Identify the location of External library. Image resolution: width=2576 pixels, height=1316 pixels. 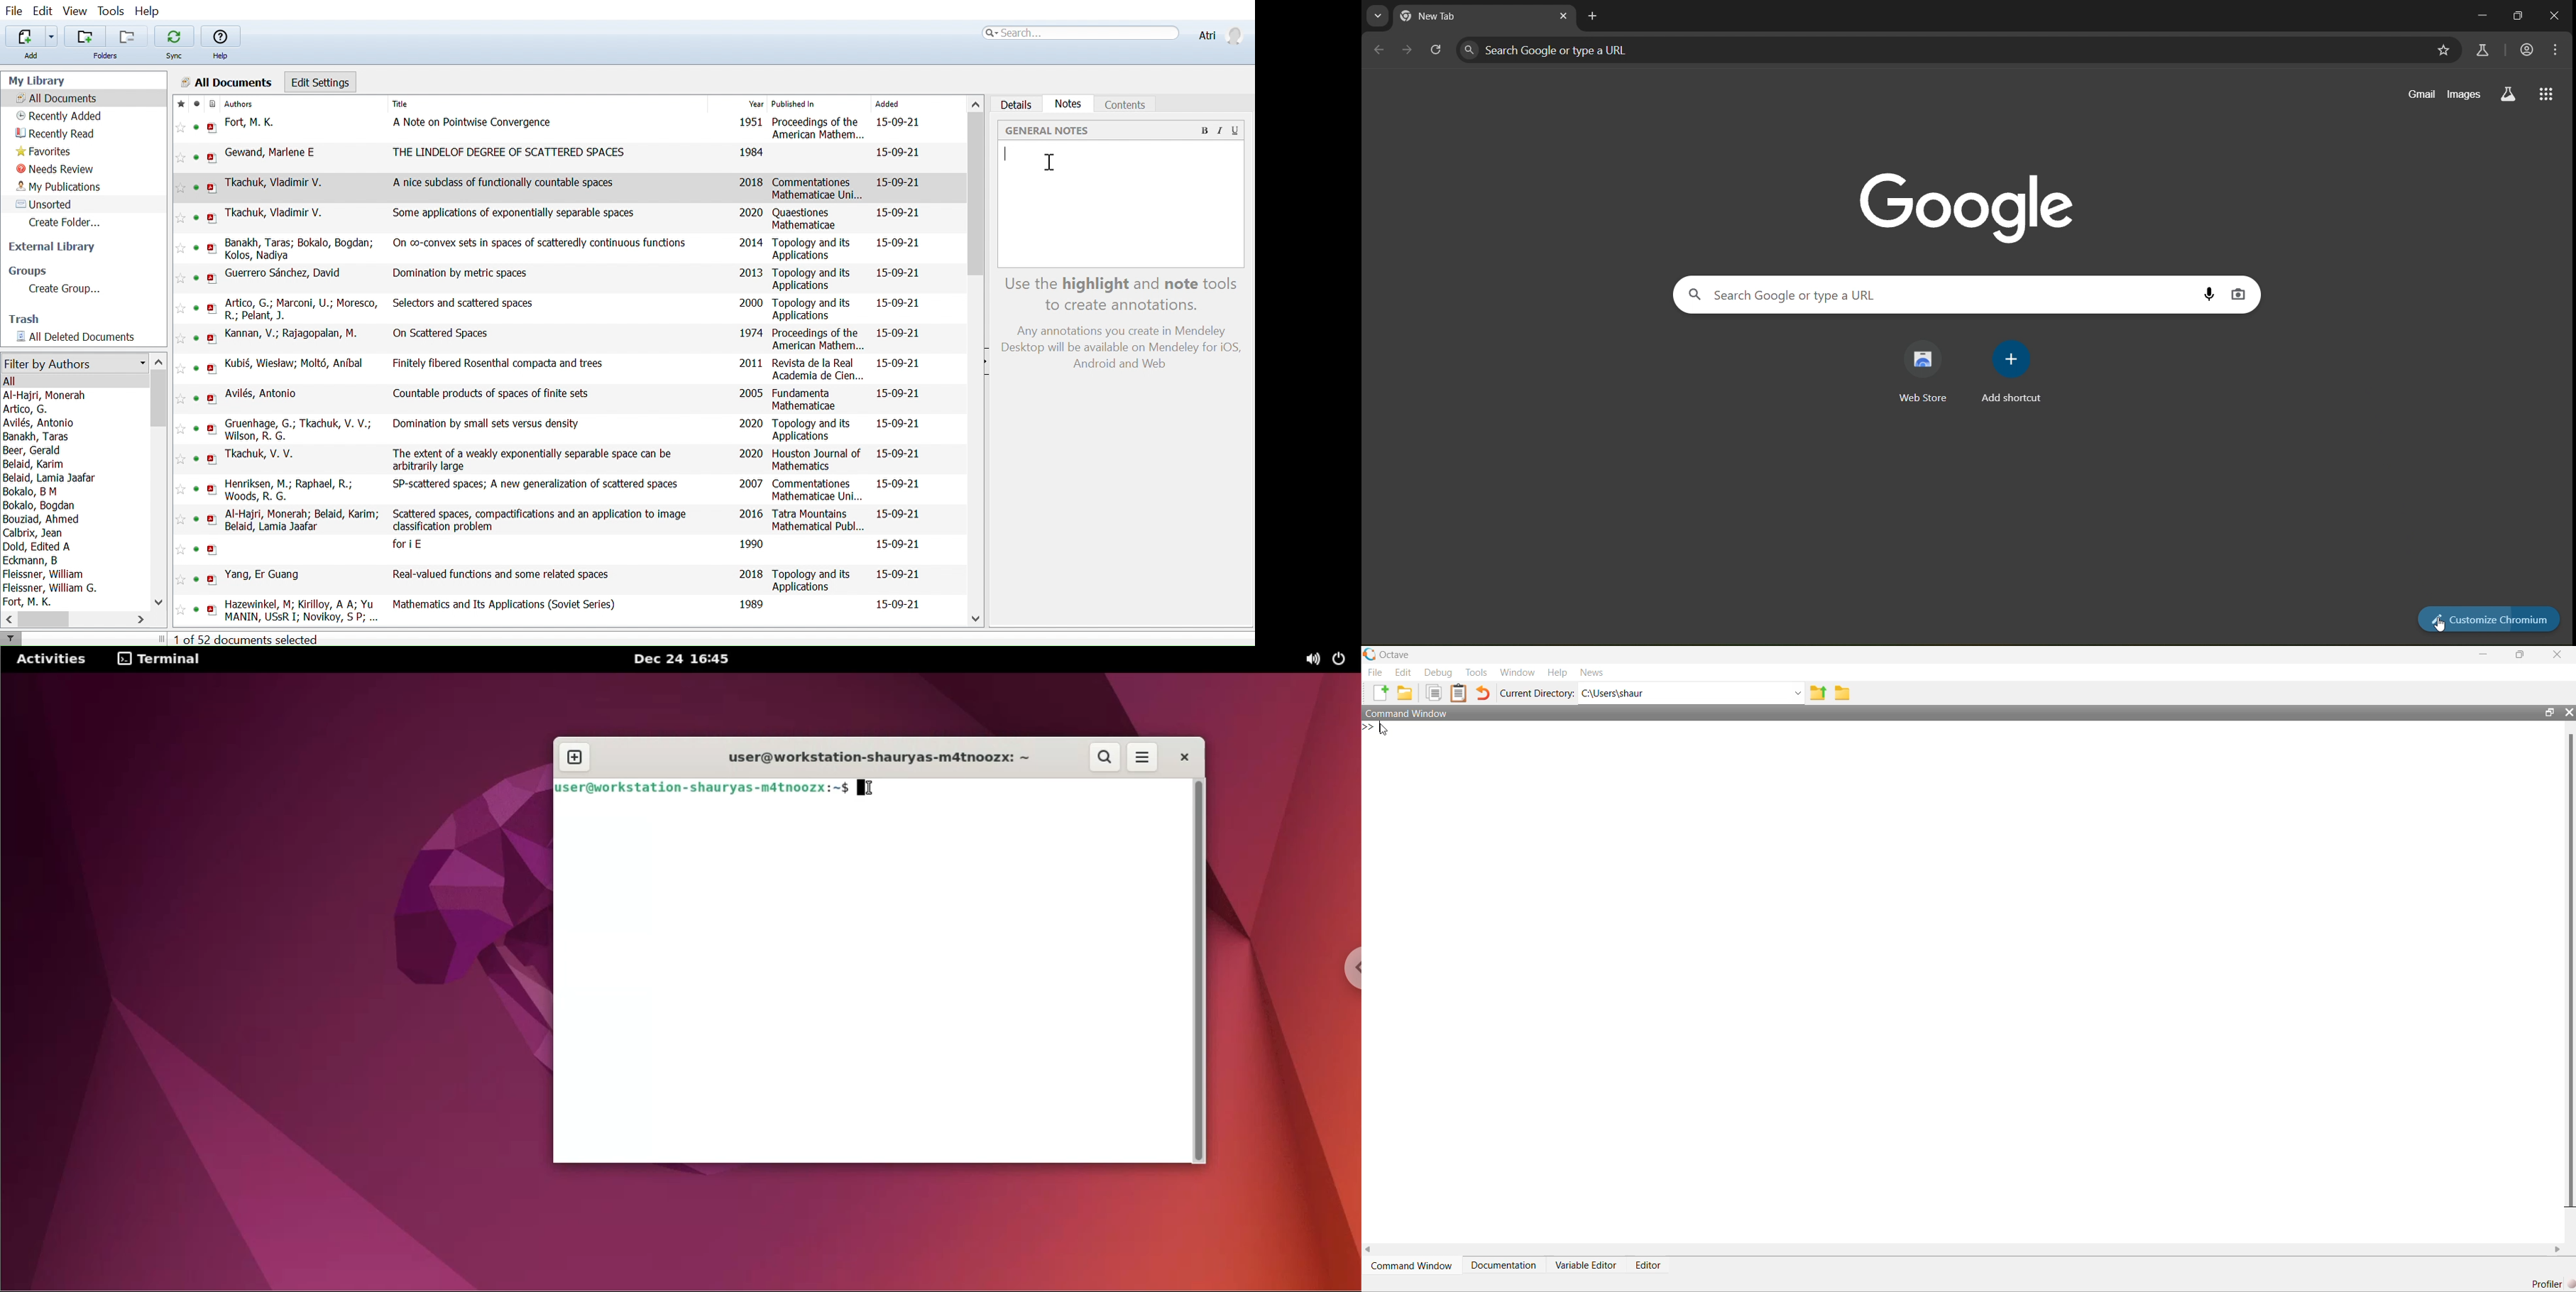
(52, 247).